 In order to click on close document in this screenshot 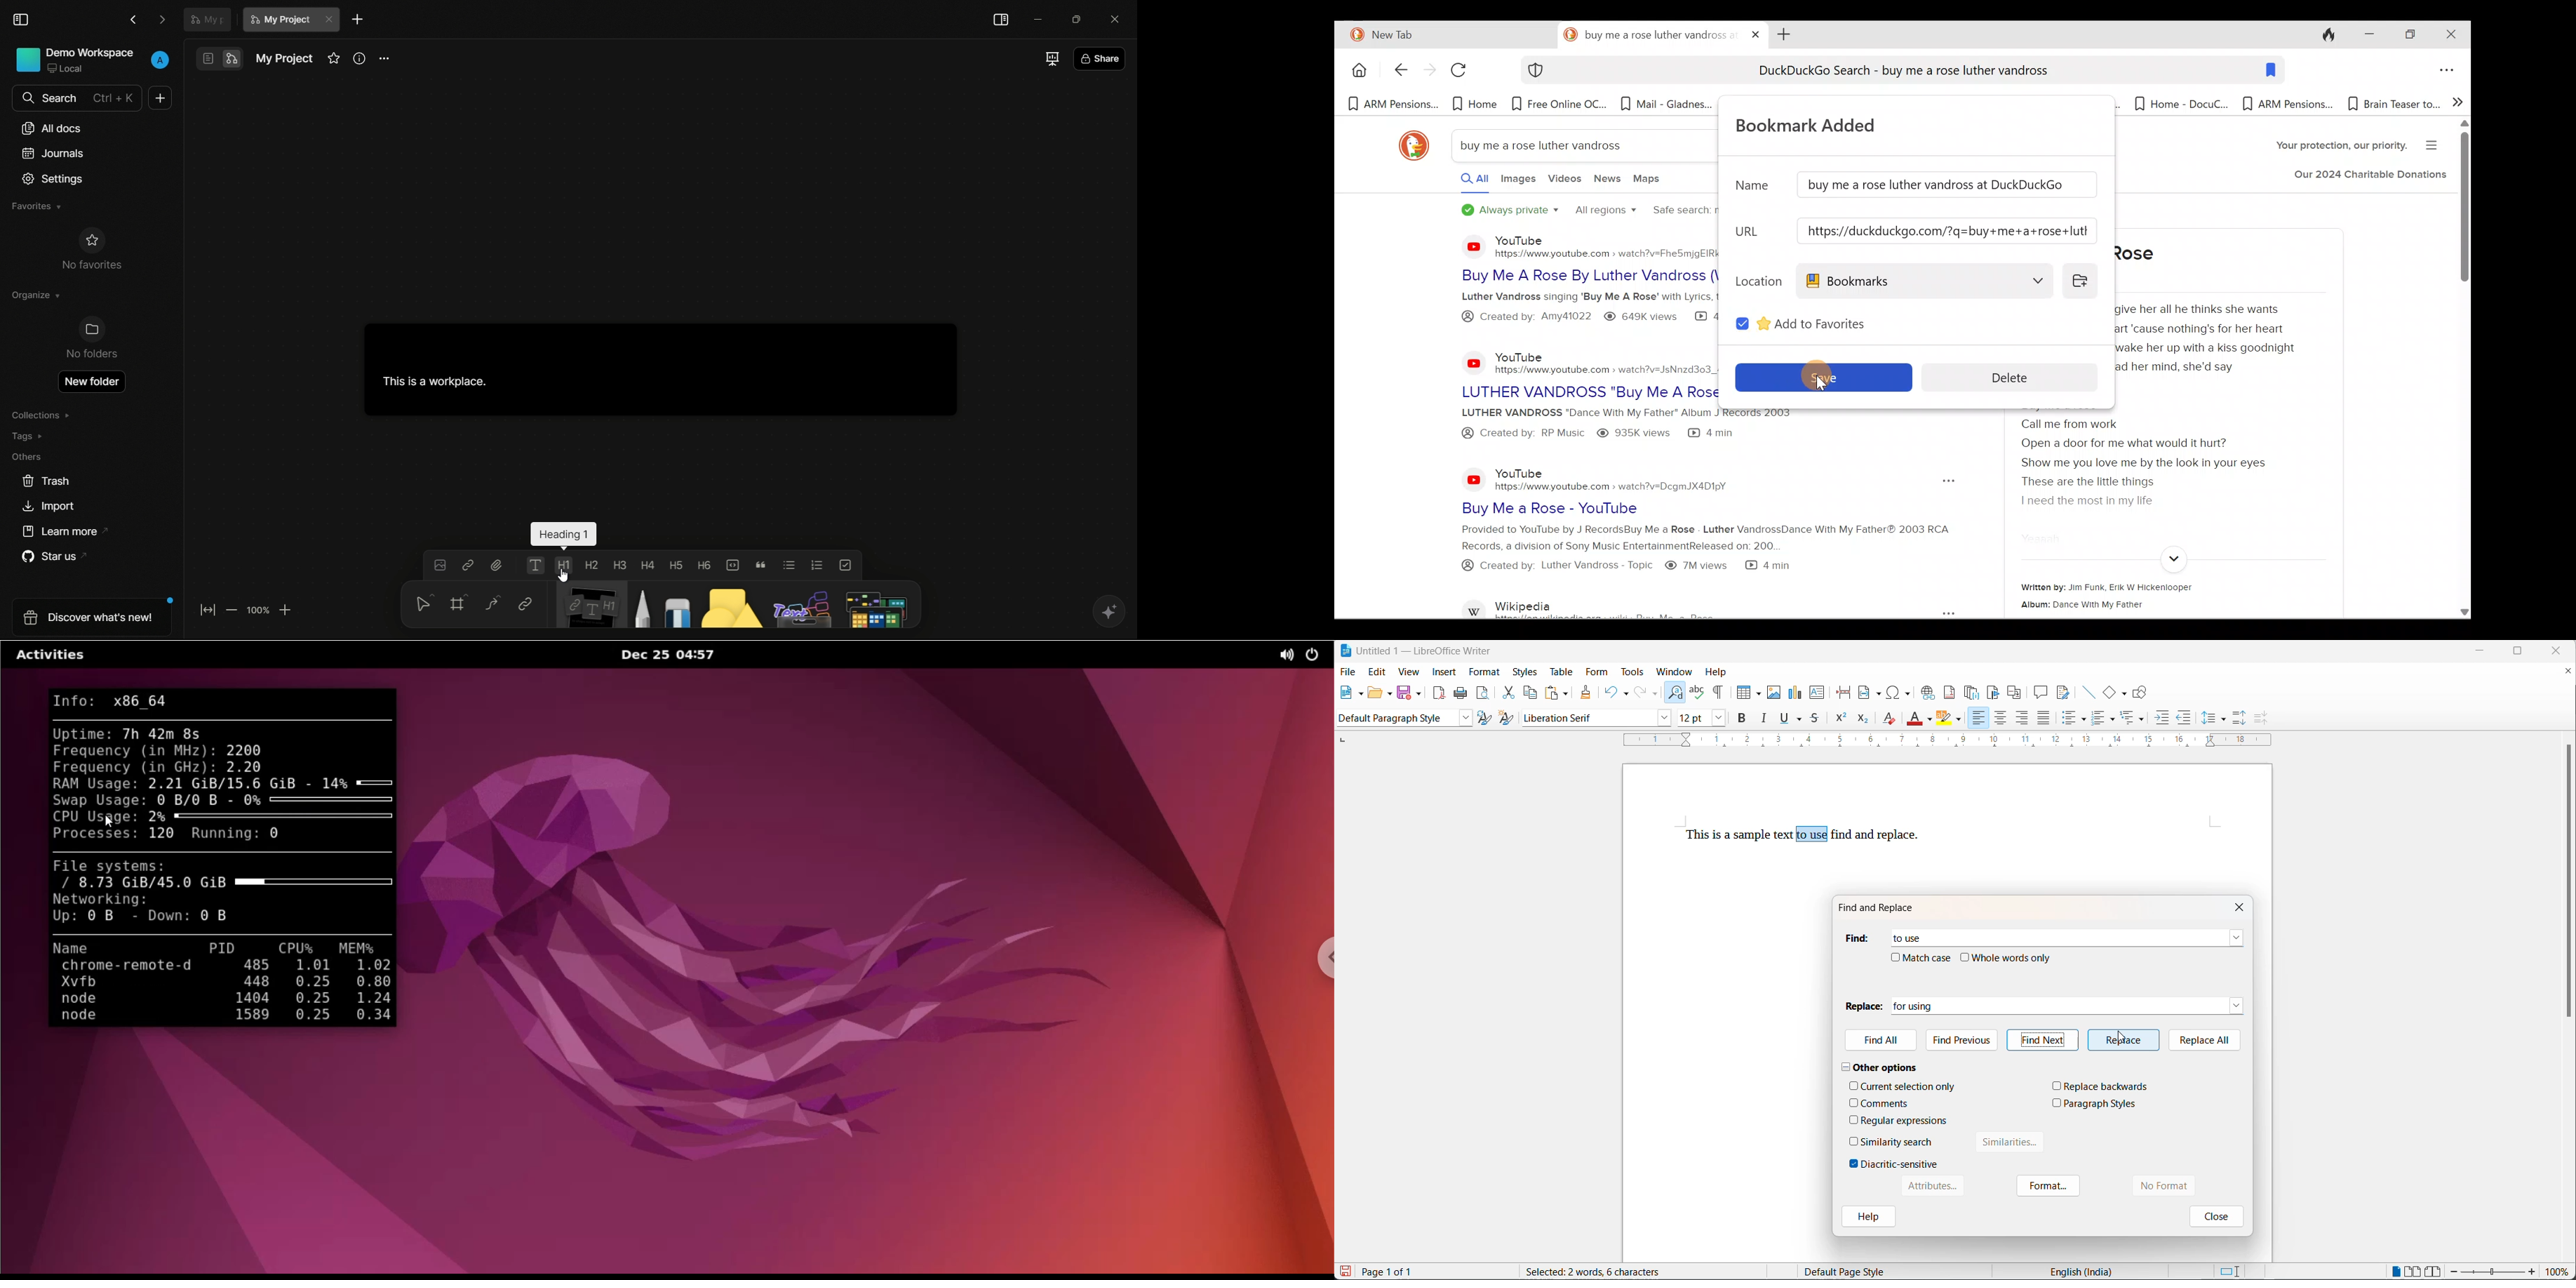, I will do `click(2568, 673)`.